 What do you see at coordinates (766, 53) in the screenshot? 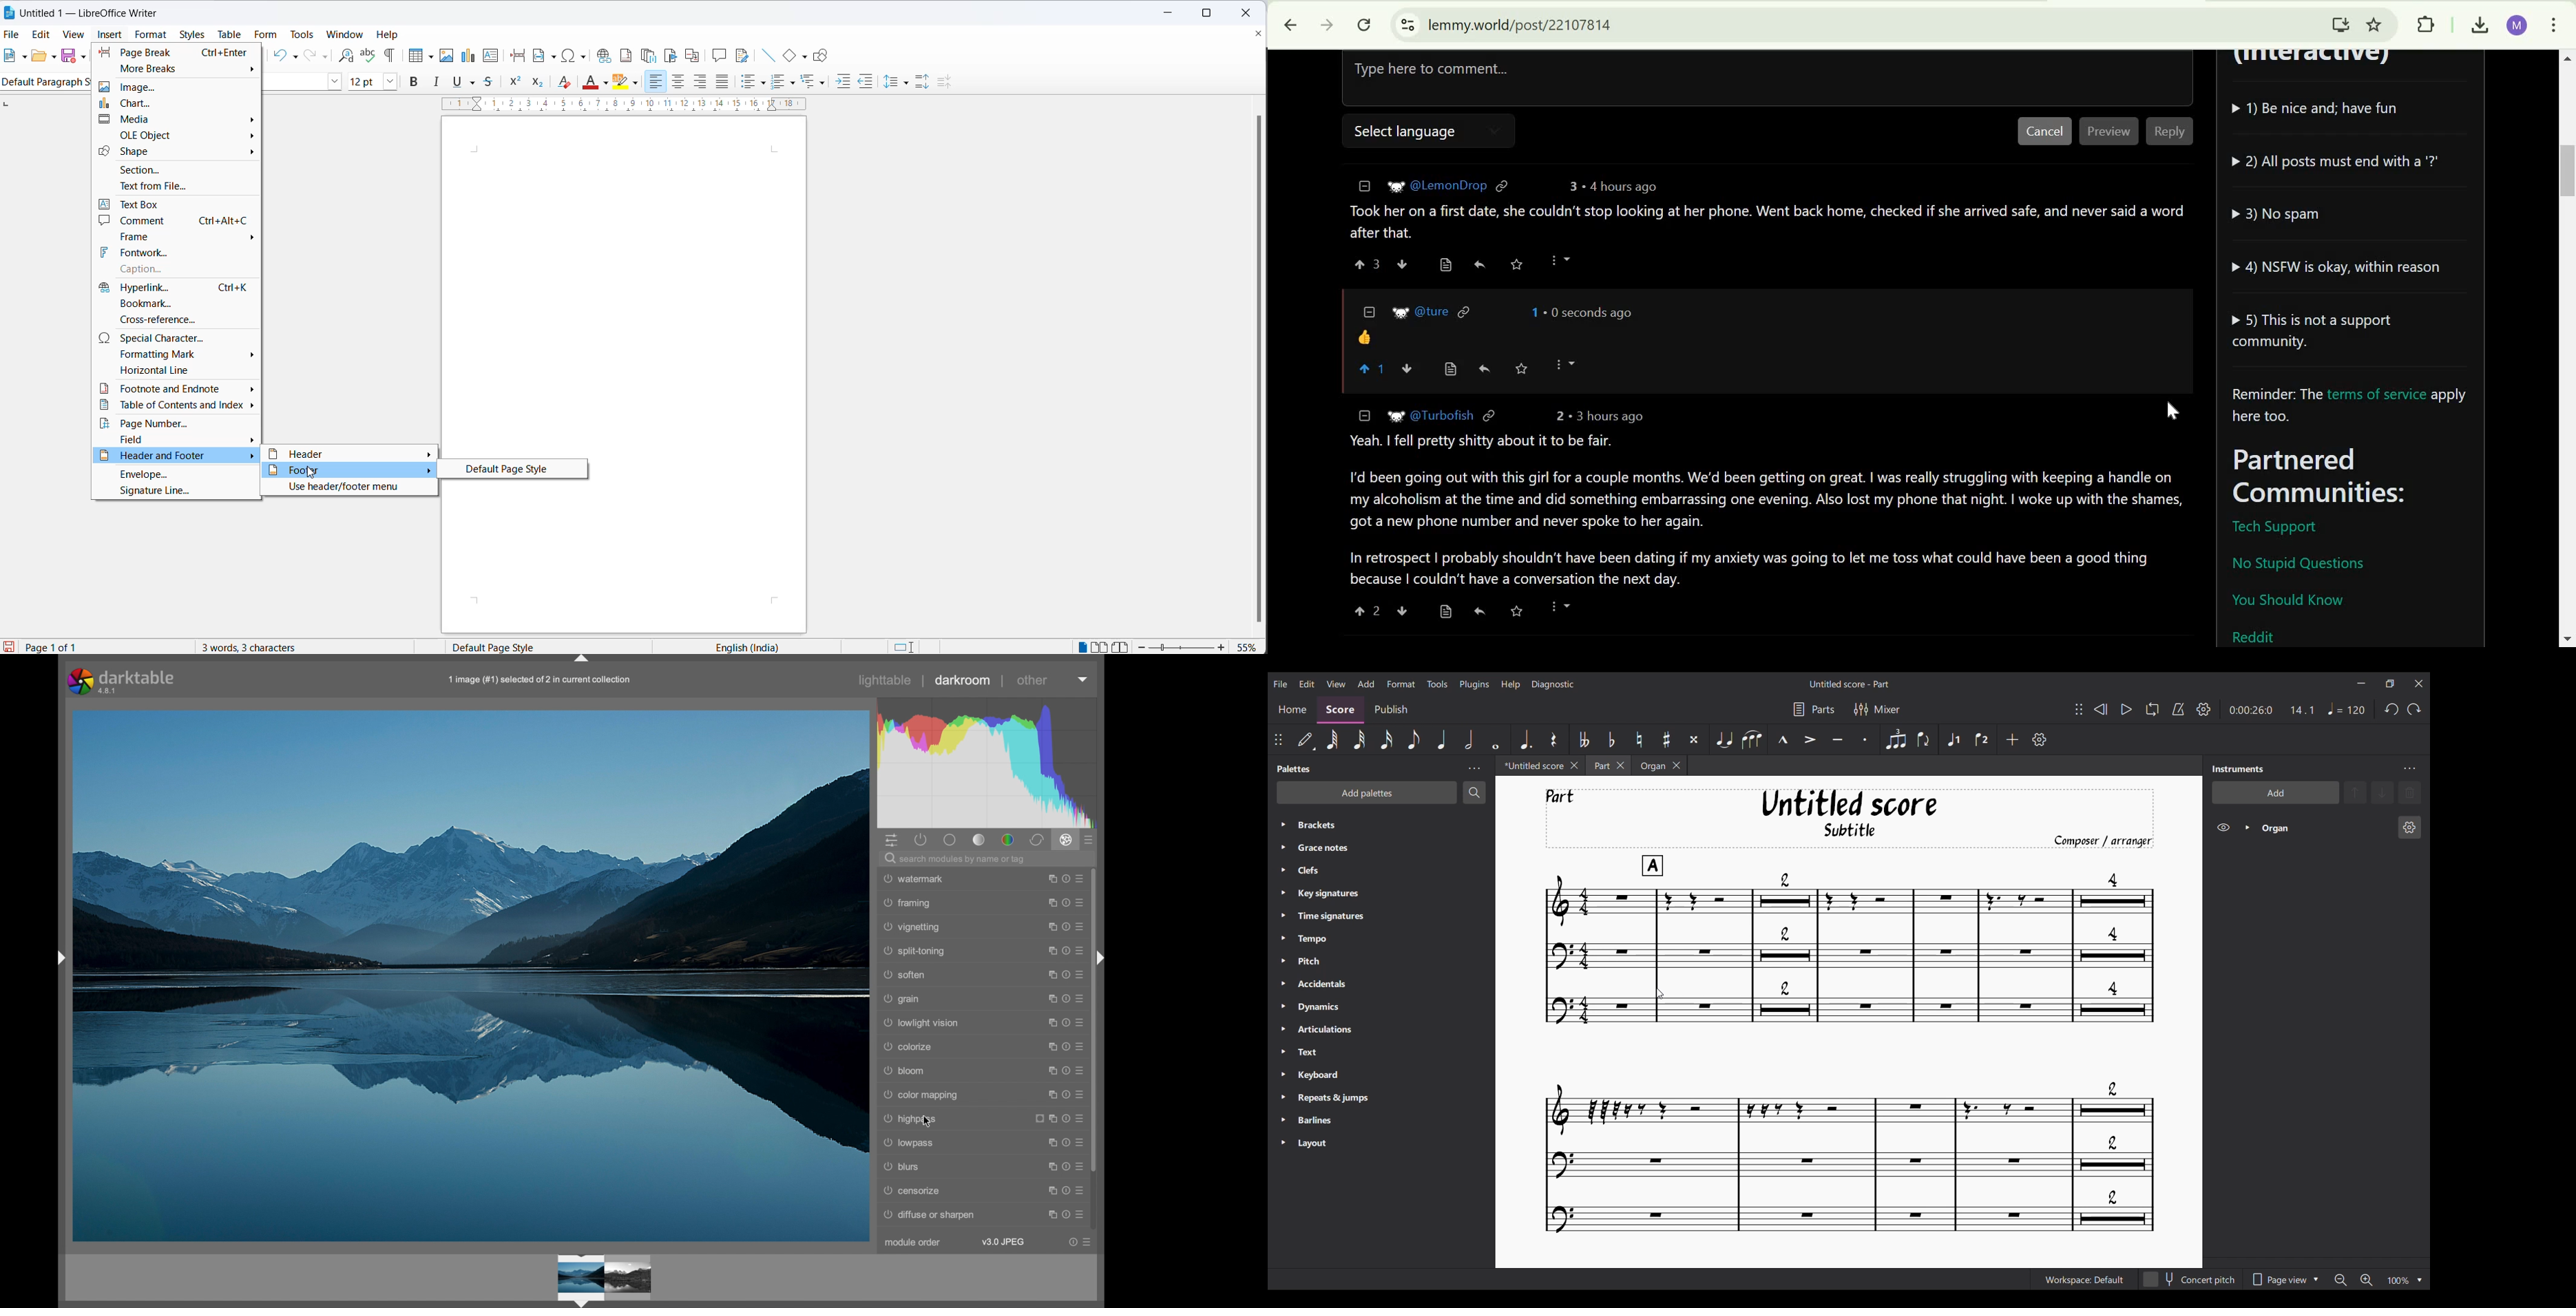
I see `insert line` at bounding box center [766, 53].